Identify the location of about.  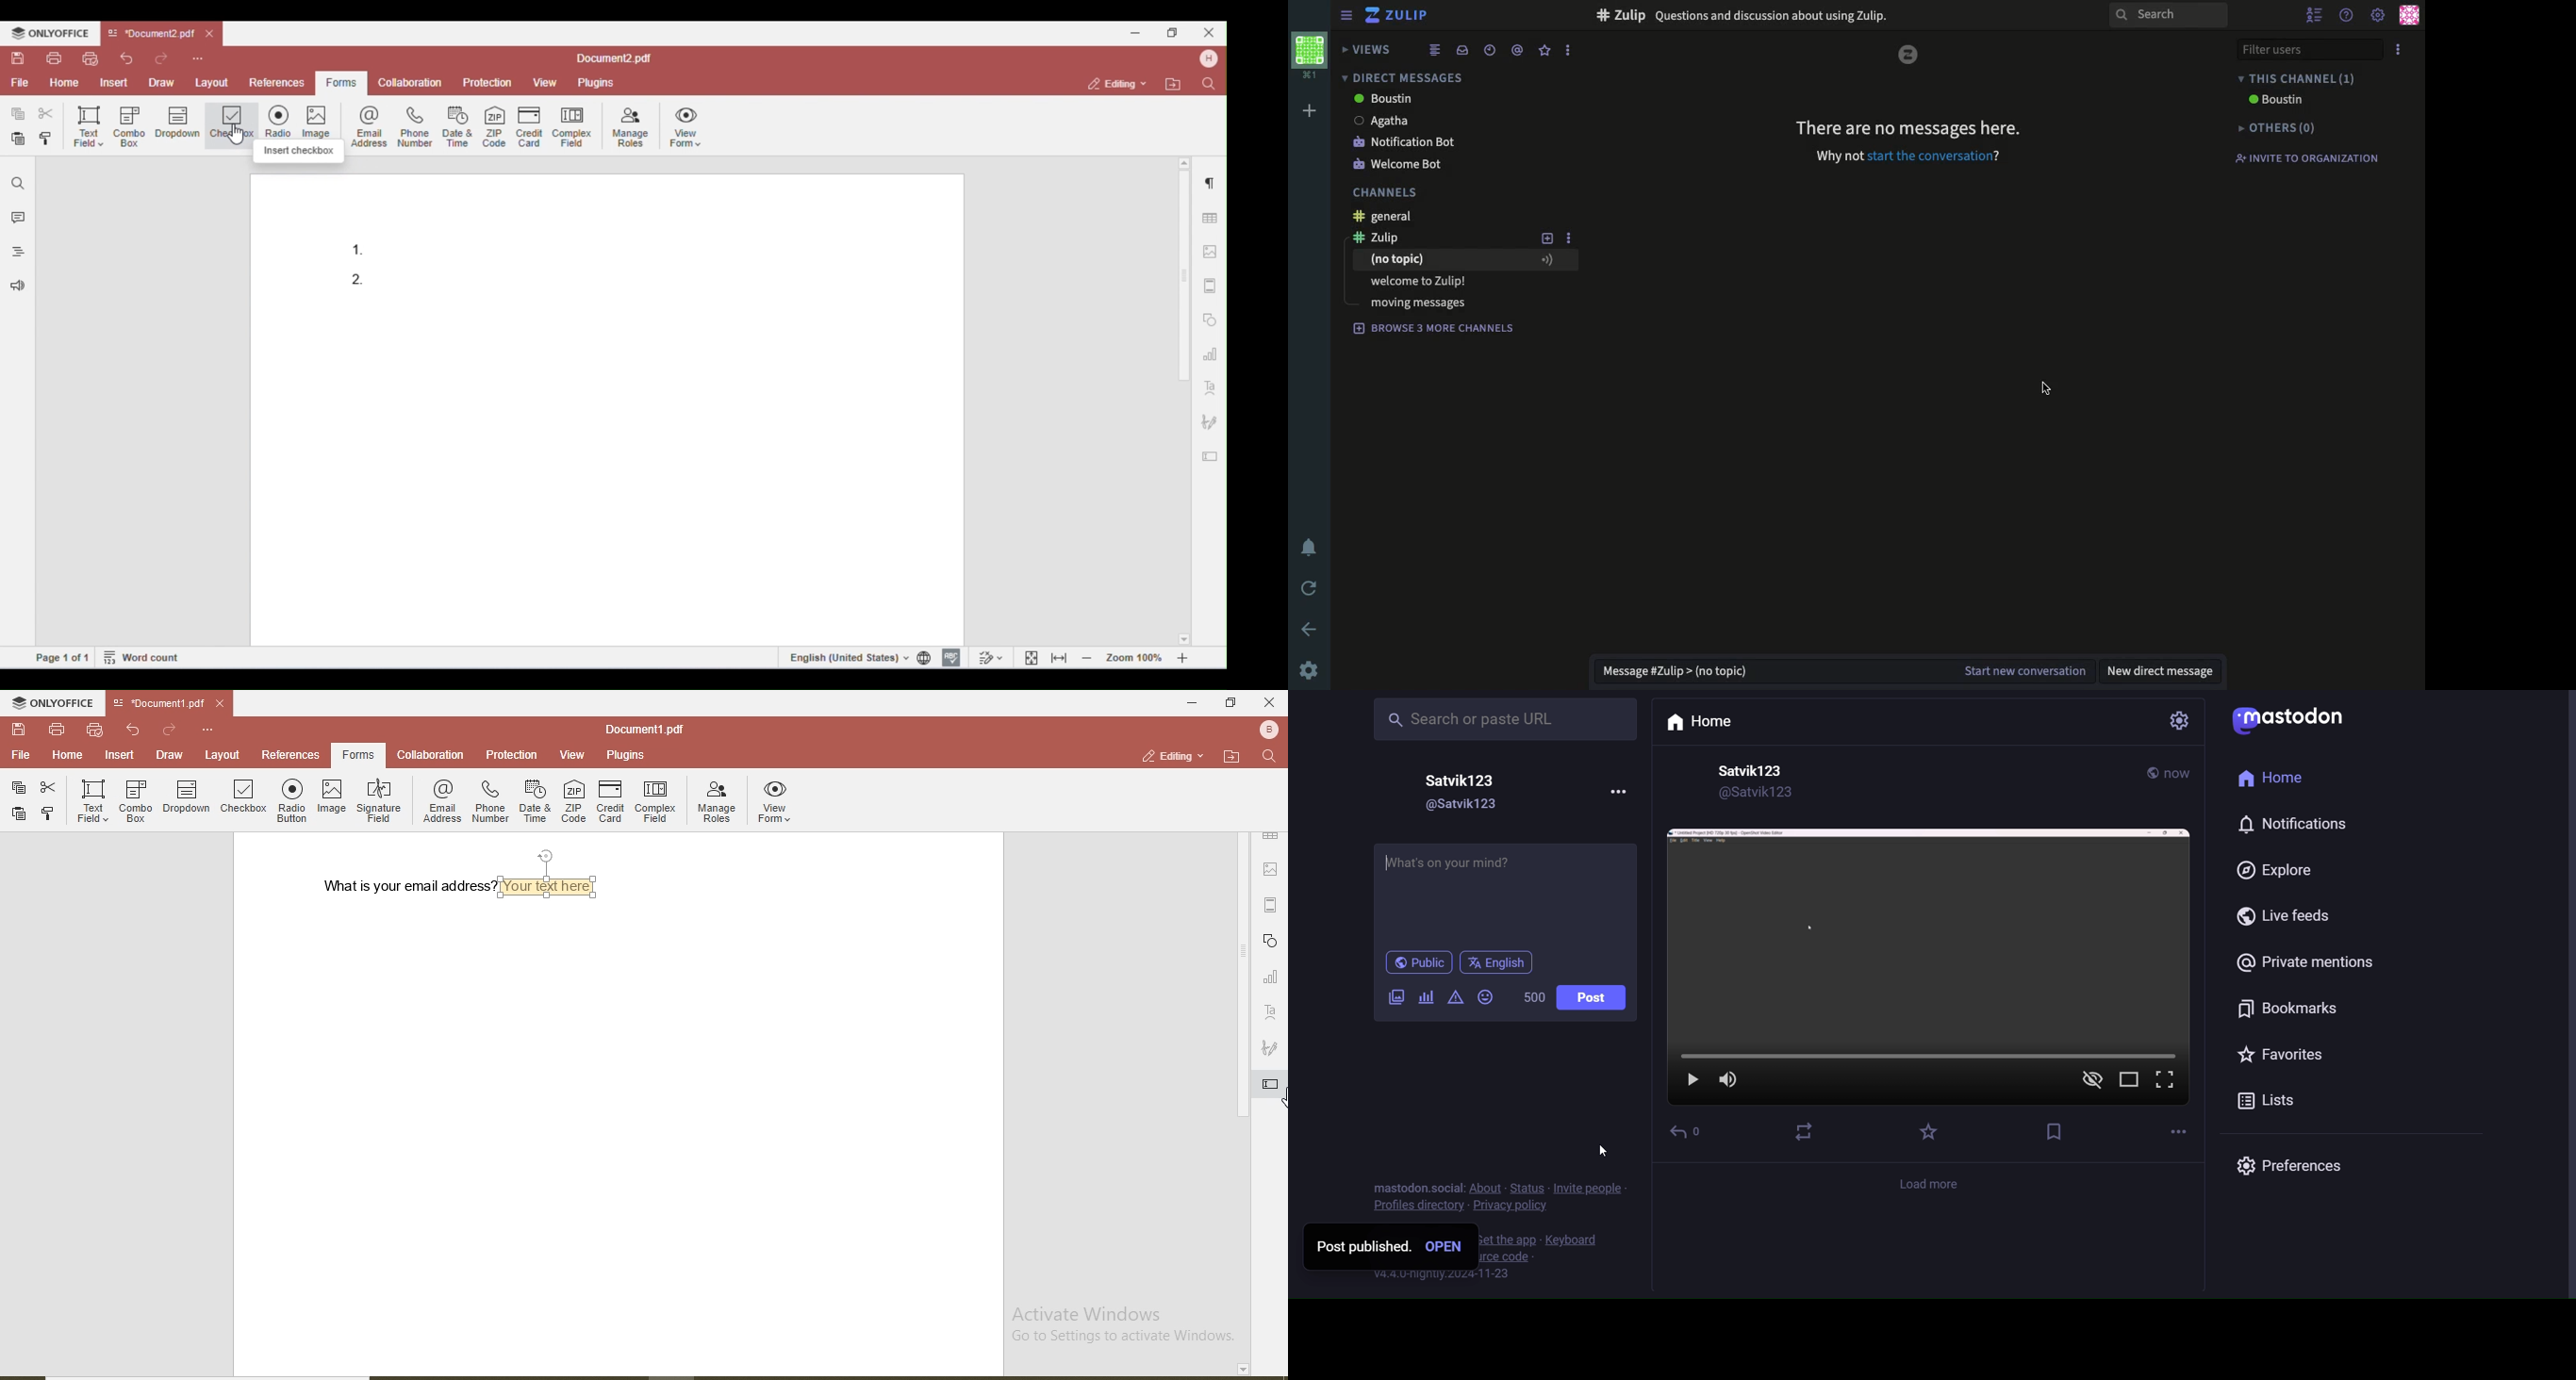
(1485, 1188).